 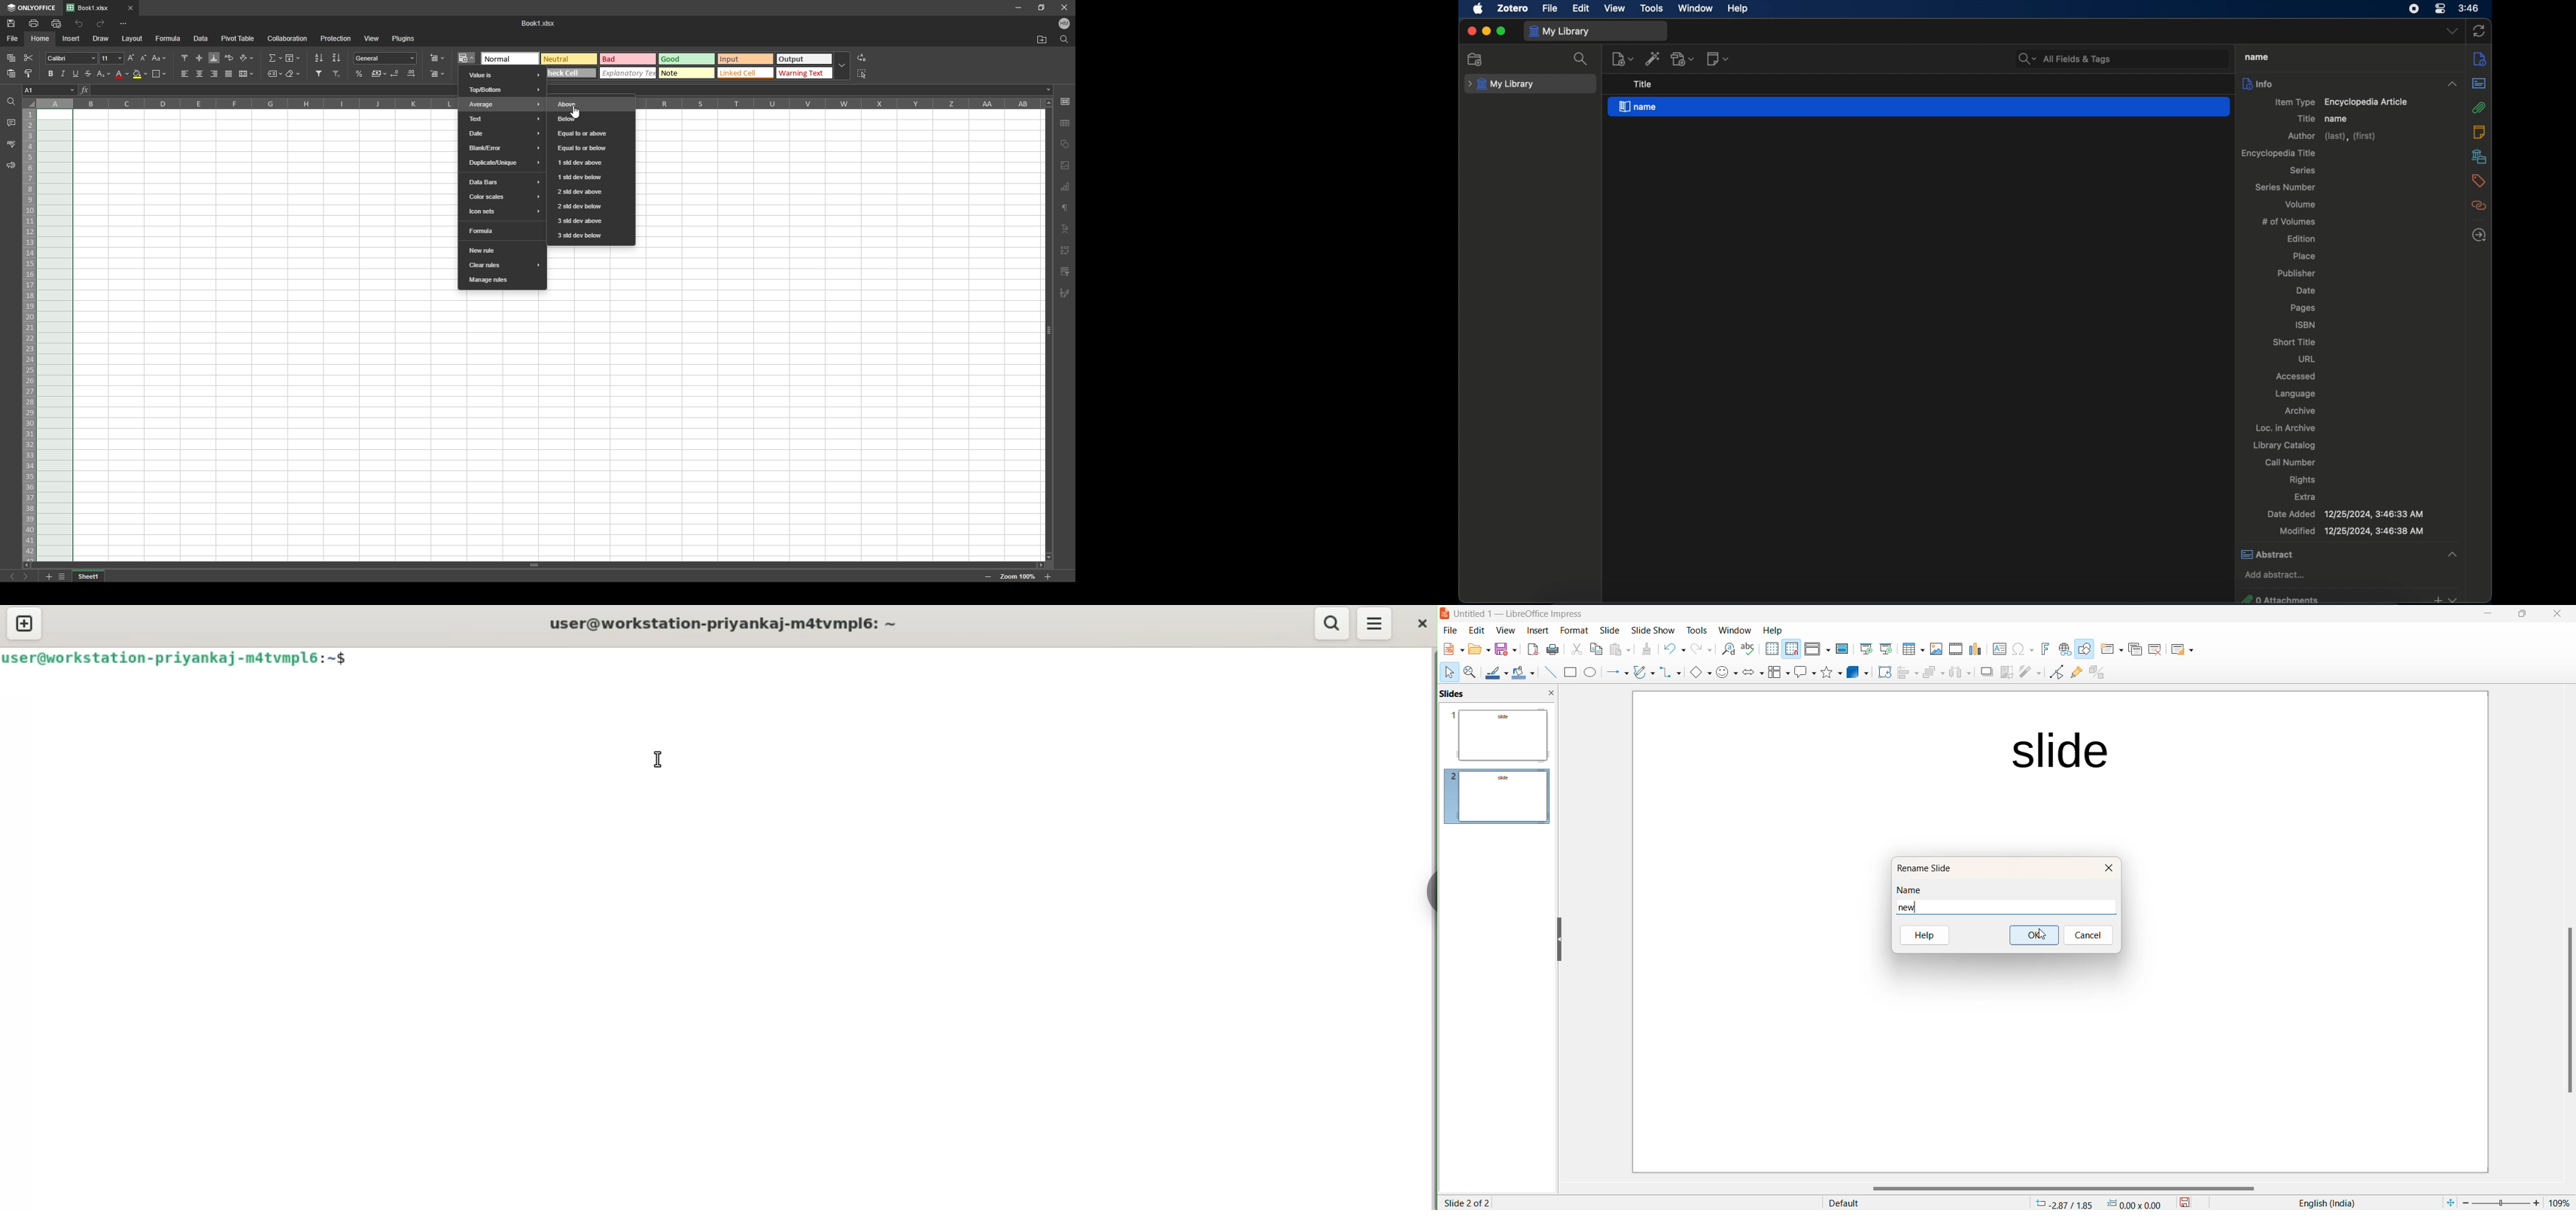 I want to click on collaboration, so click(x=287, y=38).